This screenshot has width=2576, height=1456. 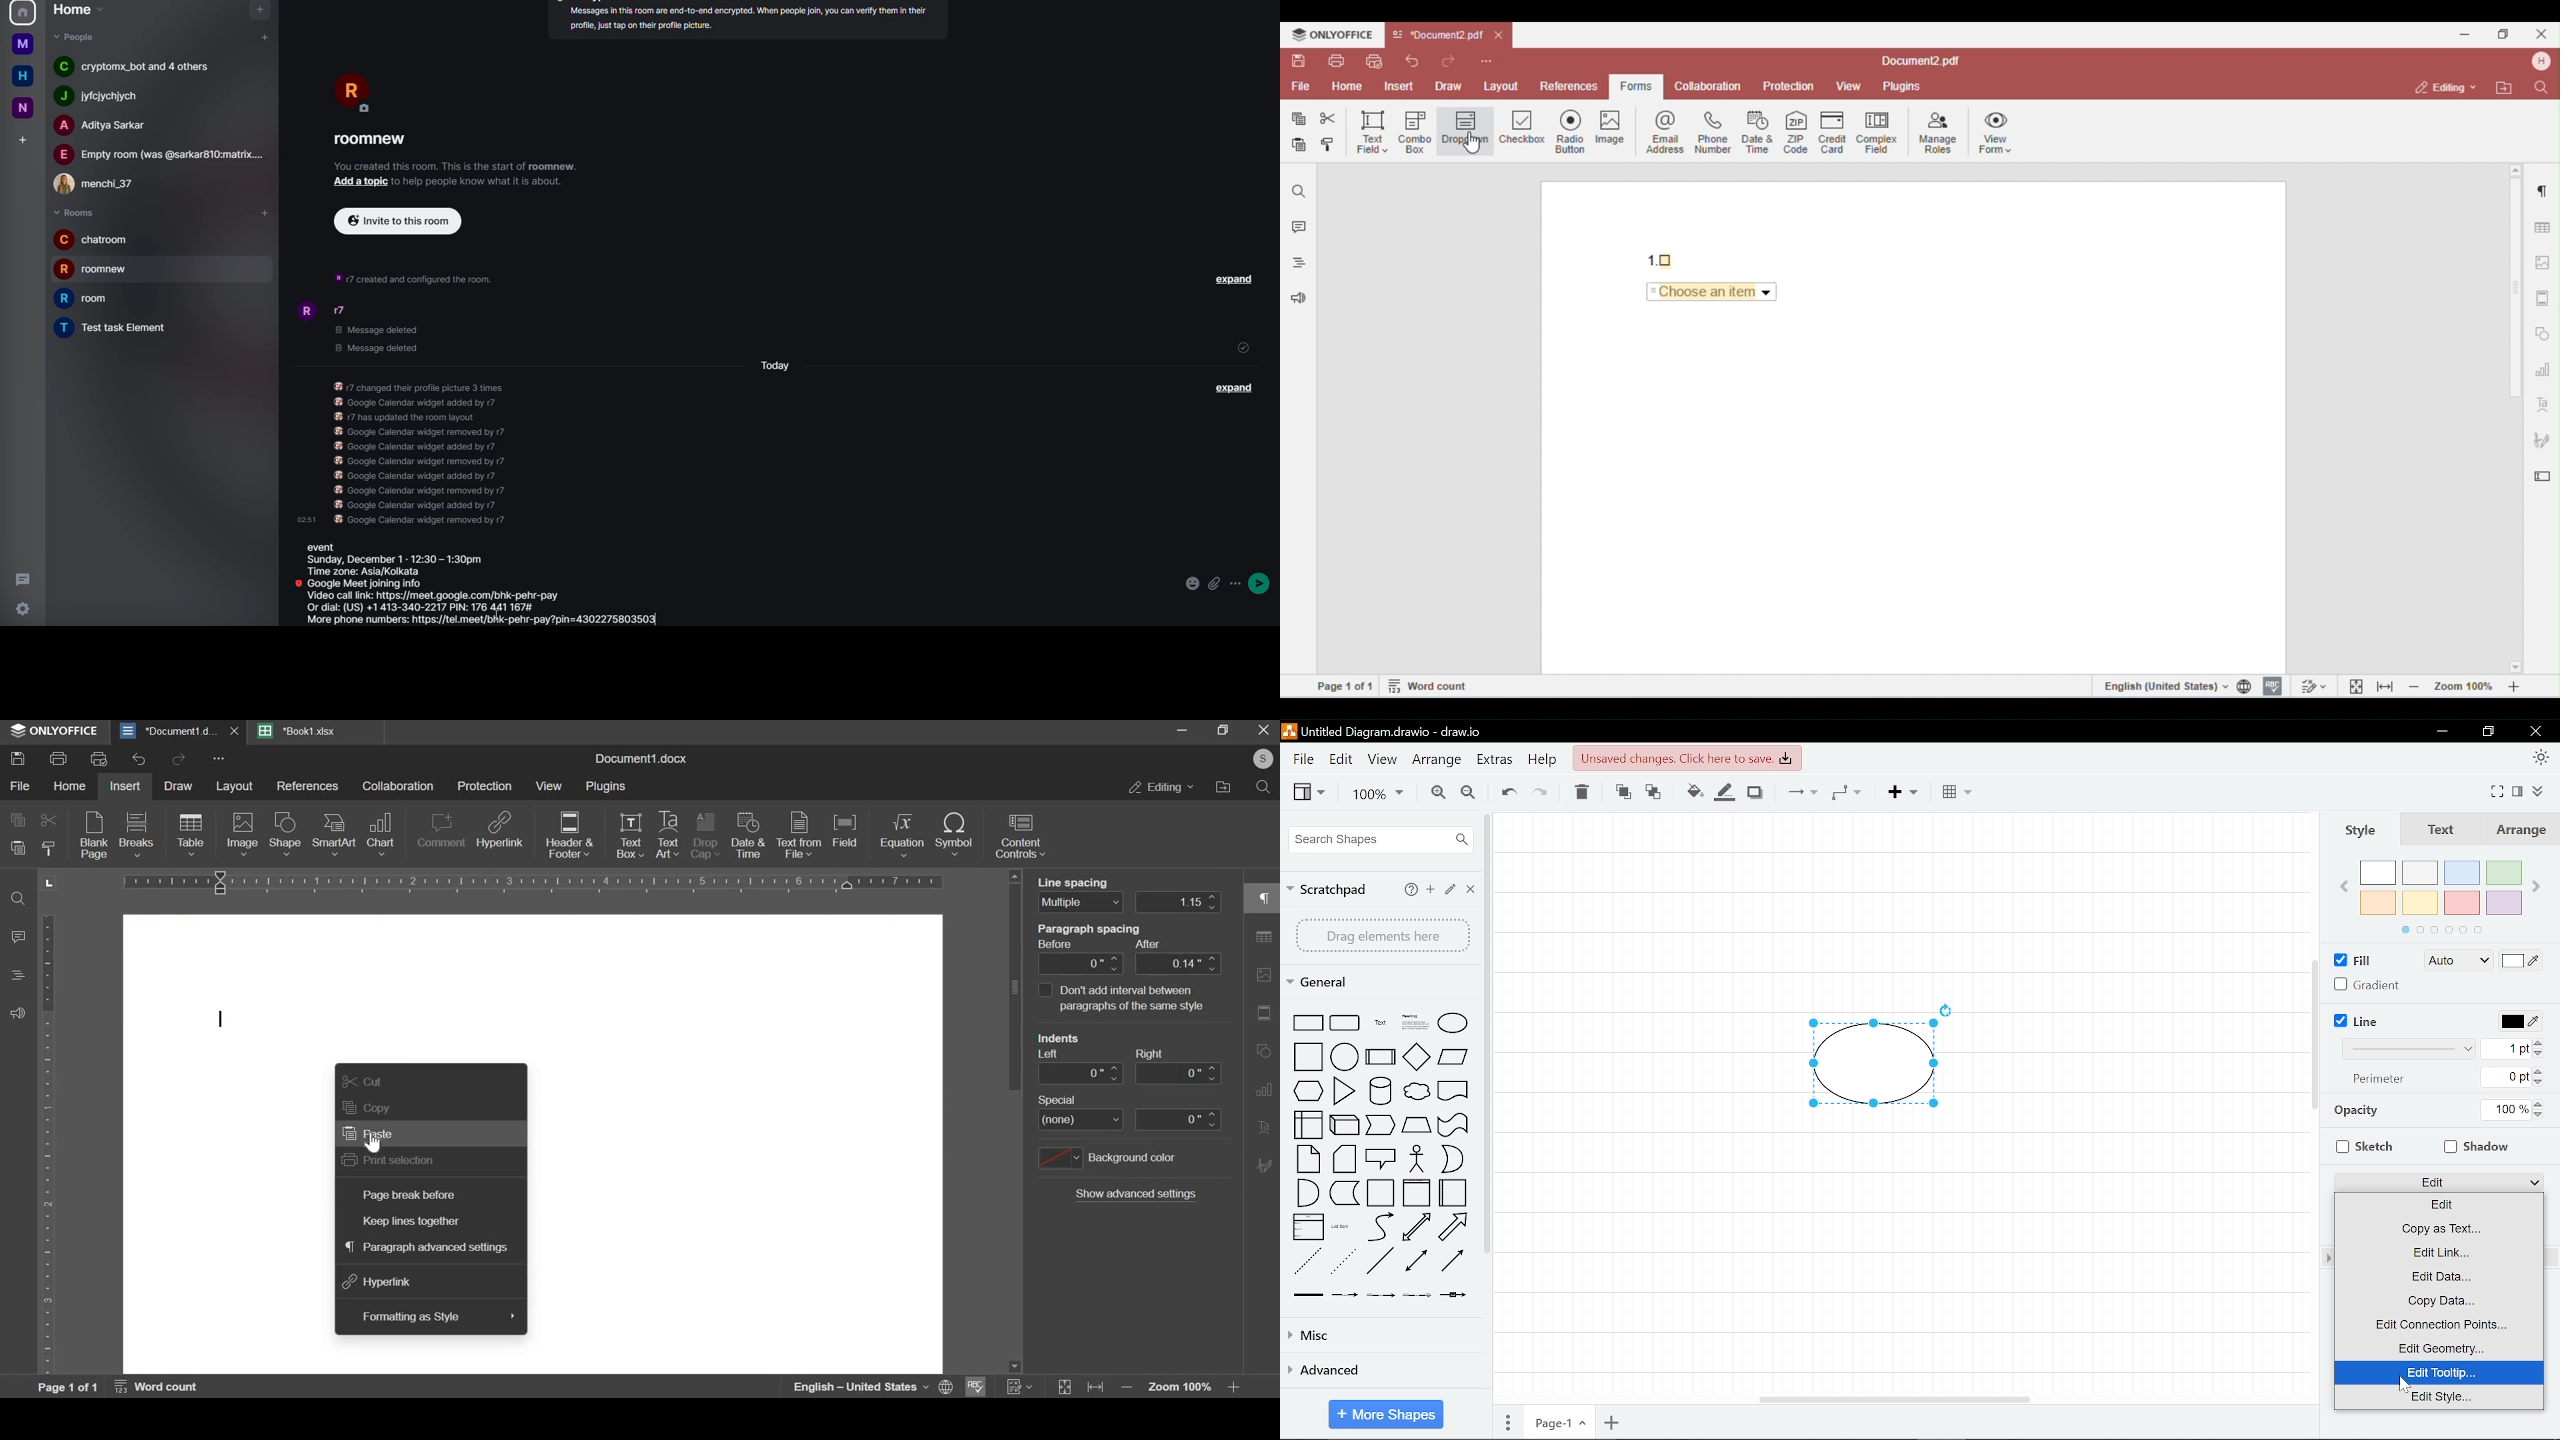 What do you see at coordinates (1212, 581) in the screenshot?
I see `attach` at bounding box center [1212, 581].